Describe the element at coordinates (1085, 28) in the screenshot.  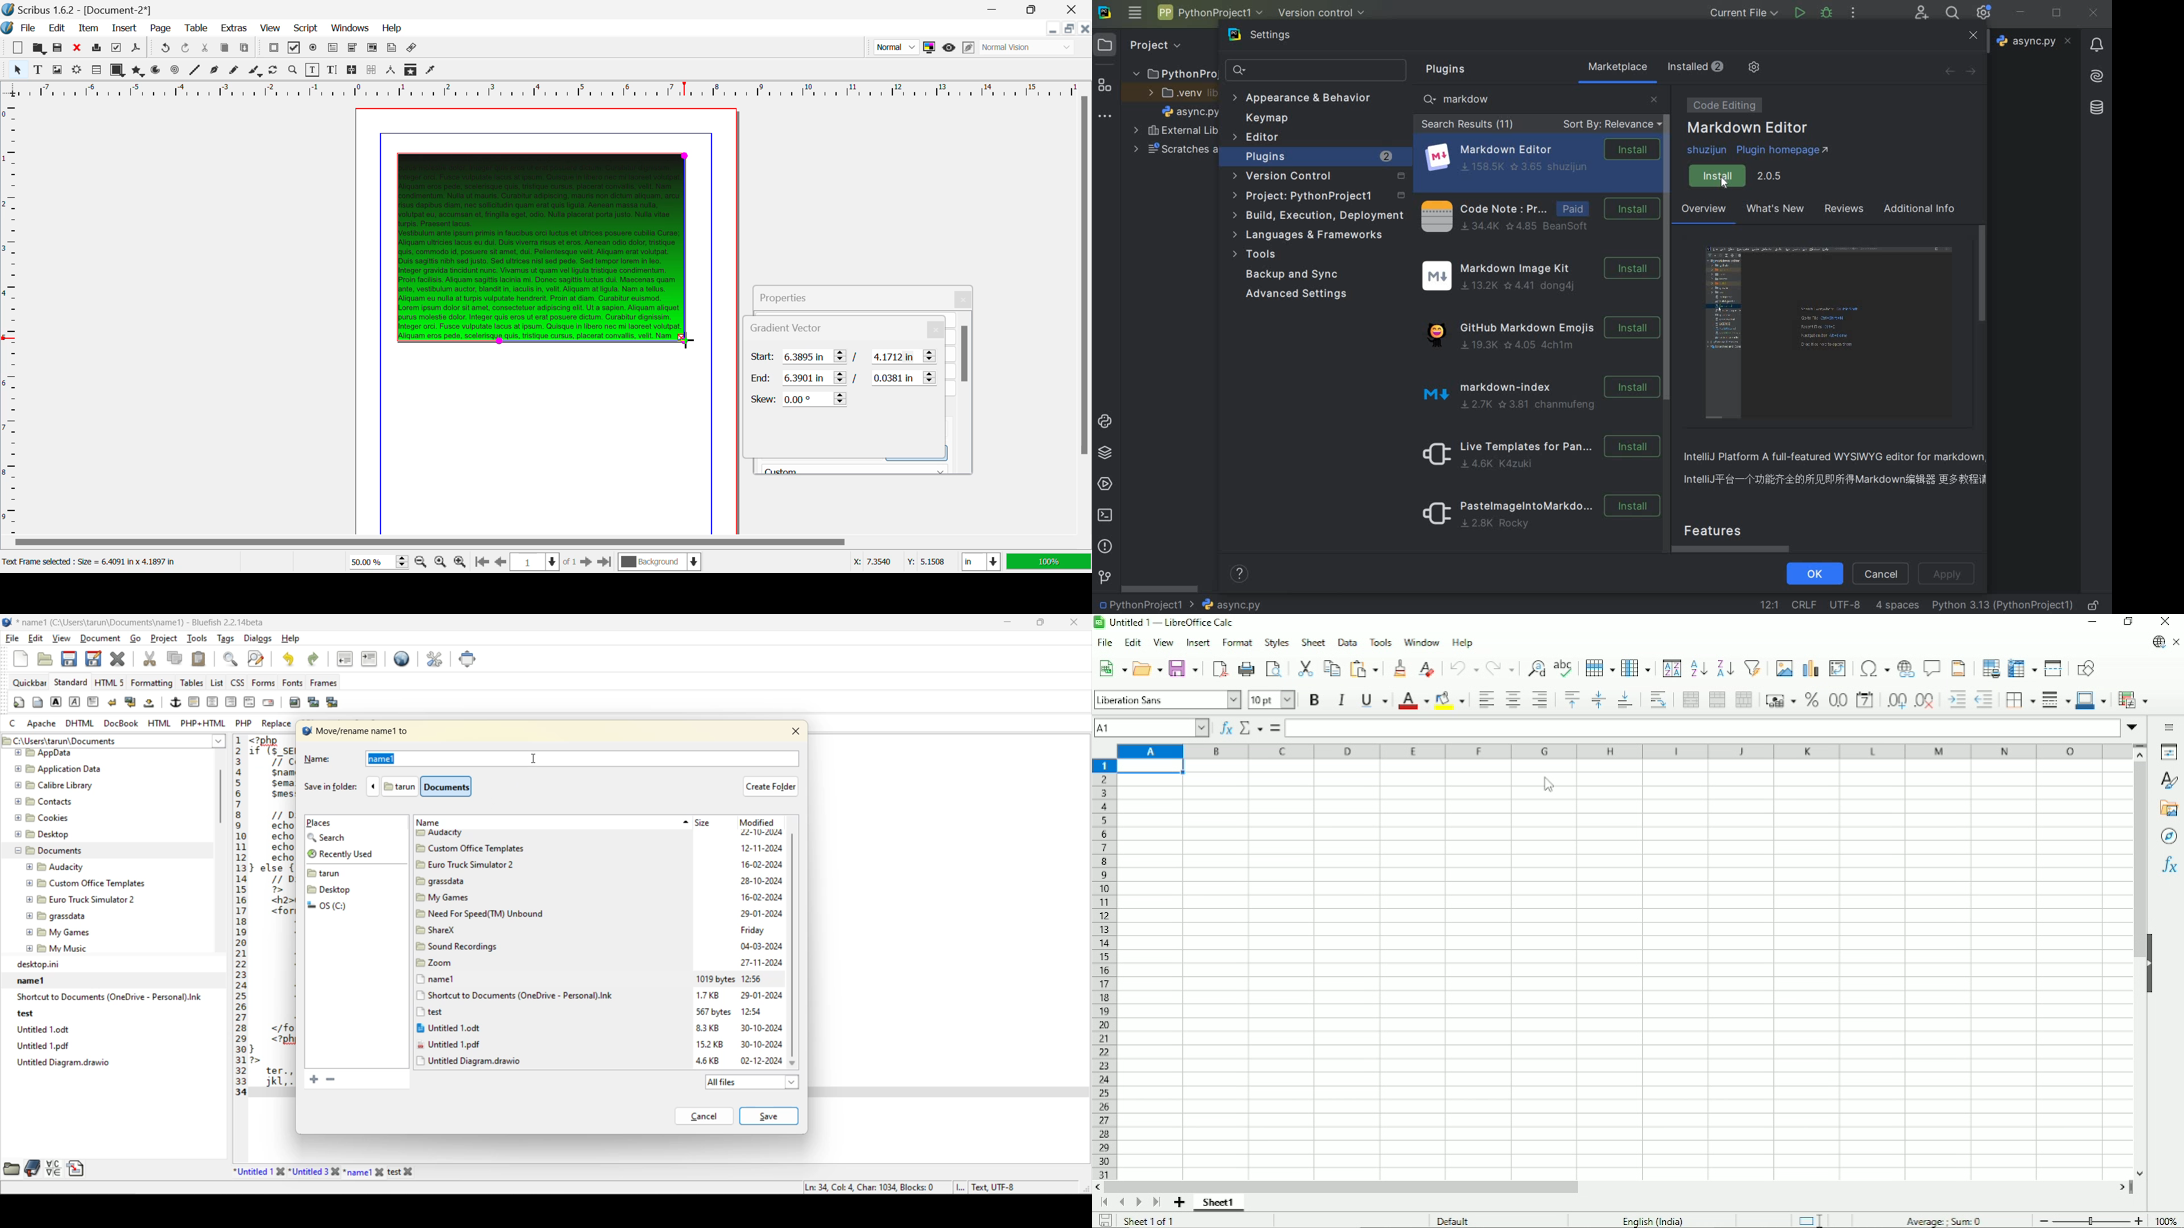
I see `Close` at that location.